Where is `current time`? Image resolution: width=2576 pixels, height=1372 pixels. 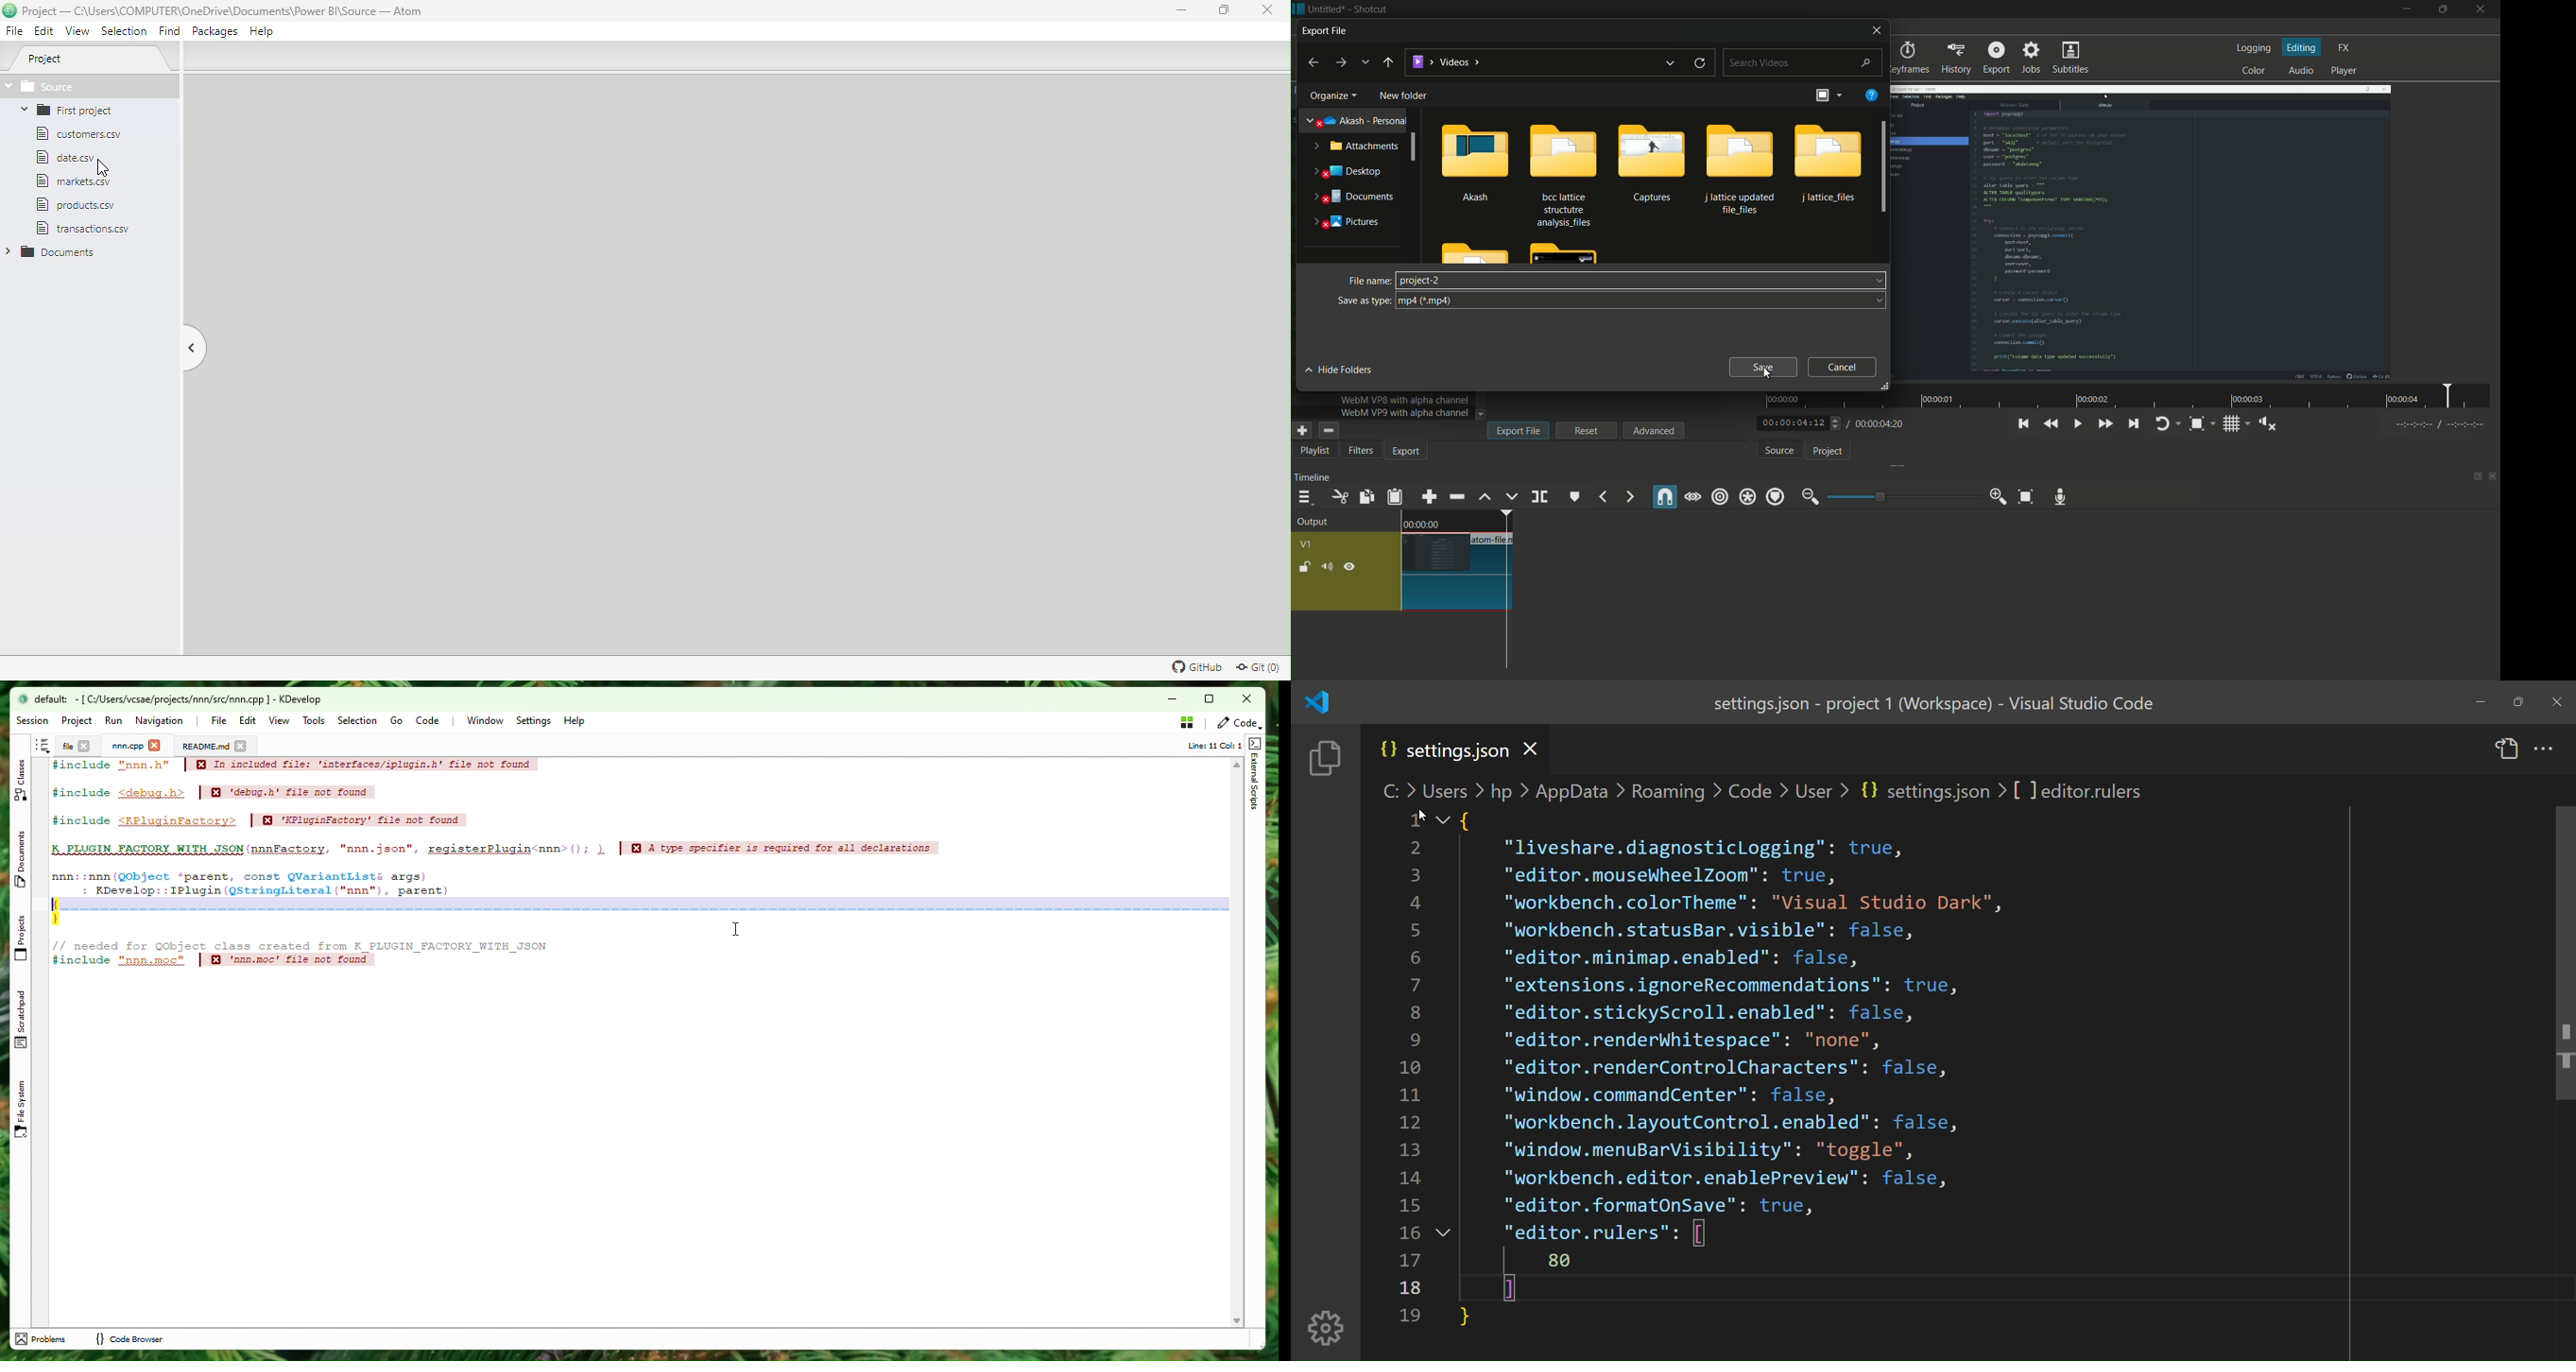 current time is located at coordinates (1791, 423).